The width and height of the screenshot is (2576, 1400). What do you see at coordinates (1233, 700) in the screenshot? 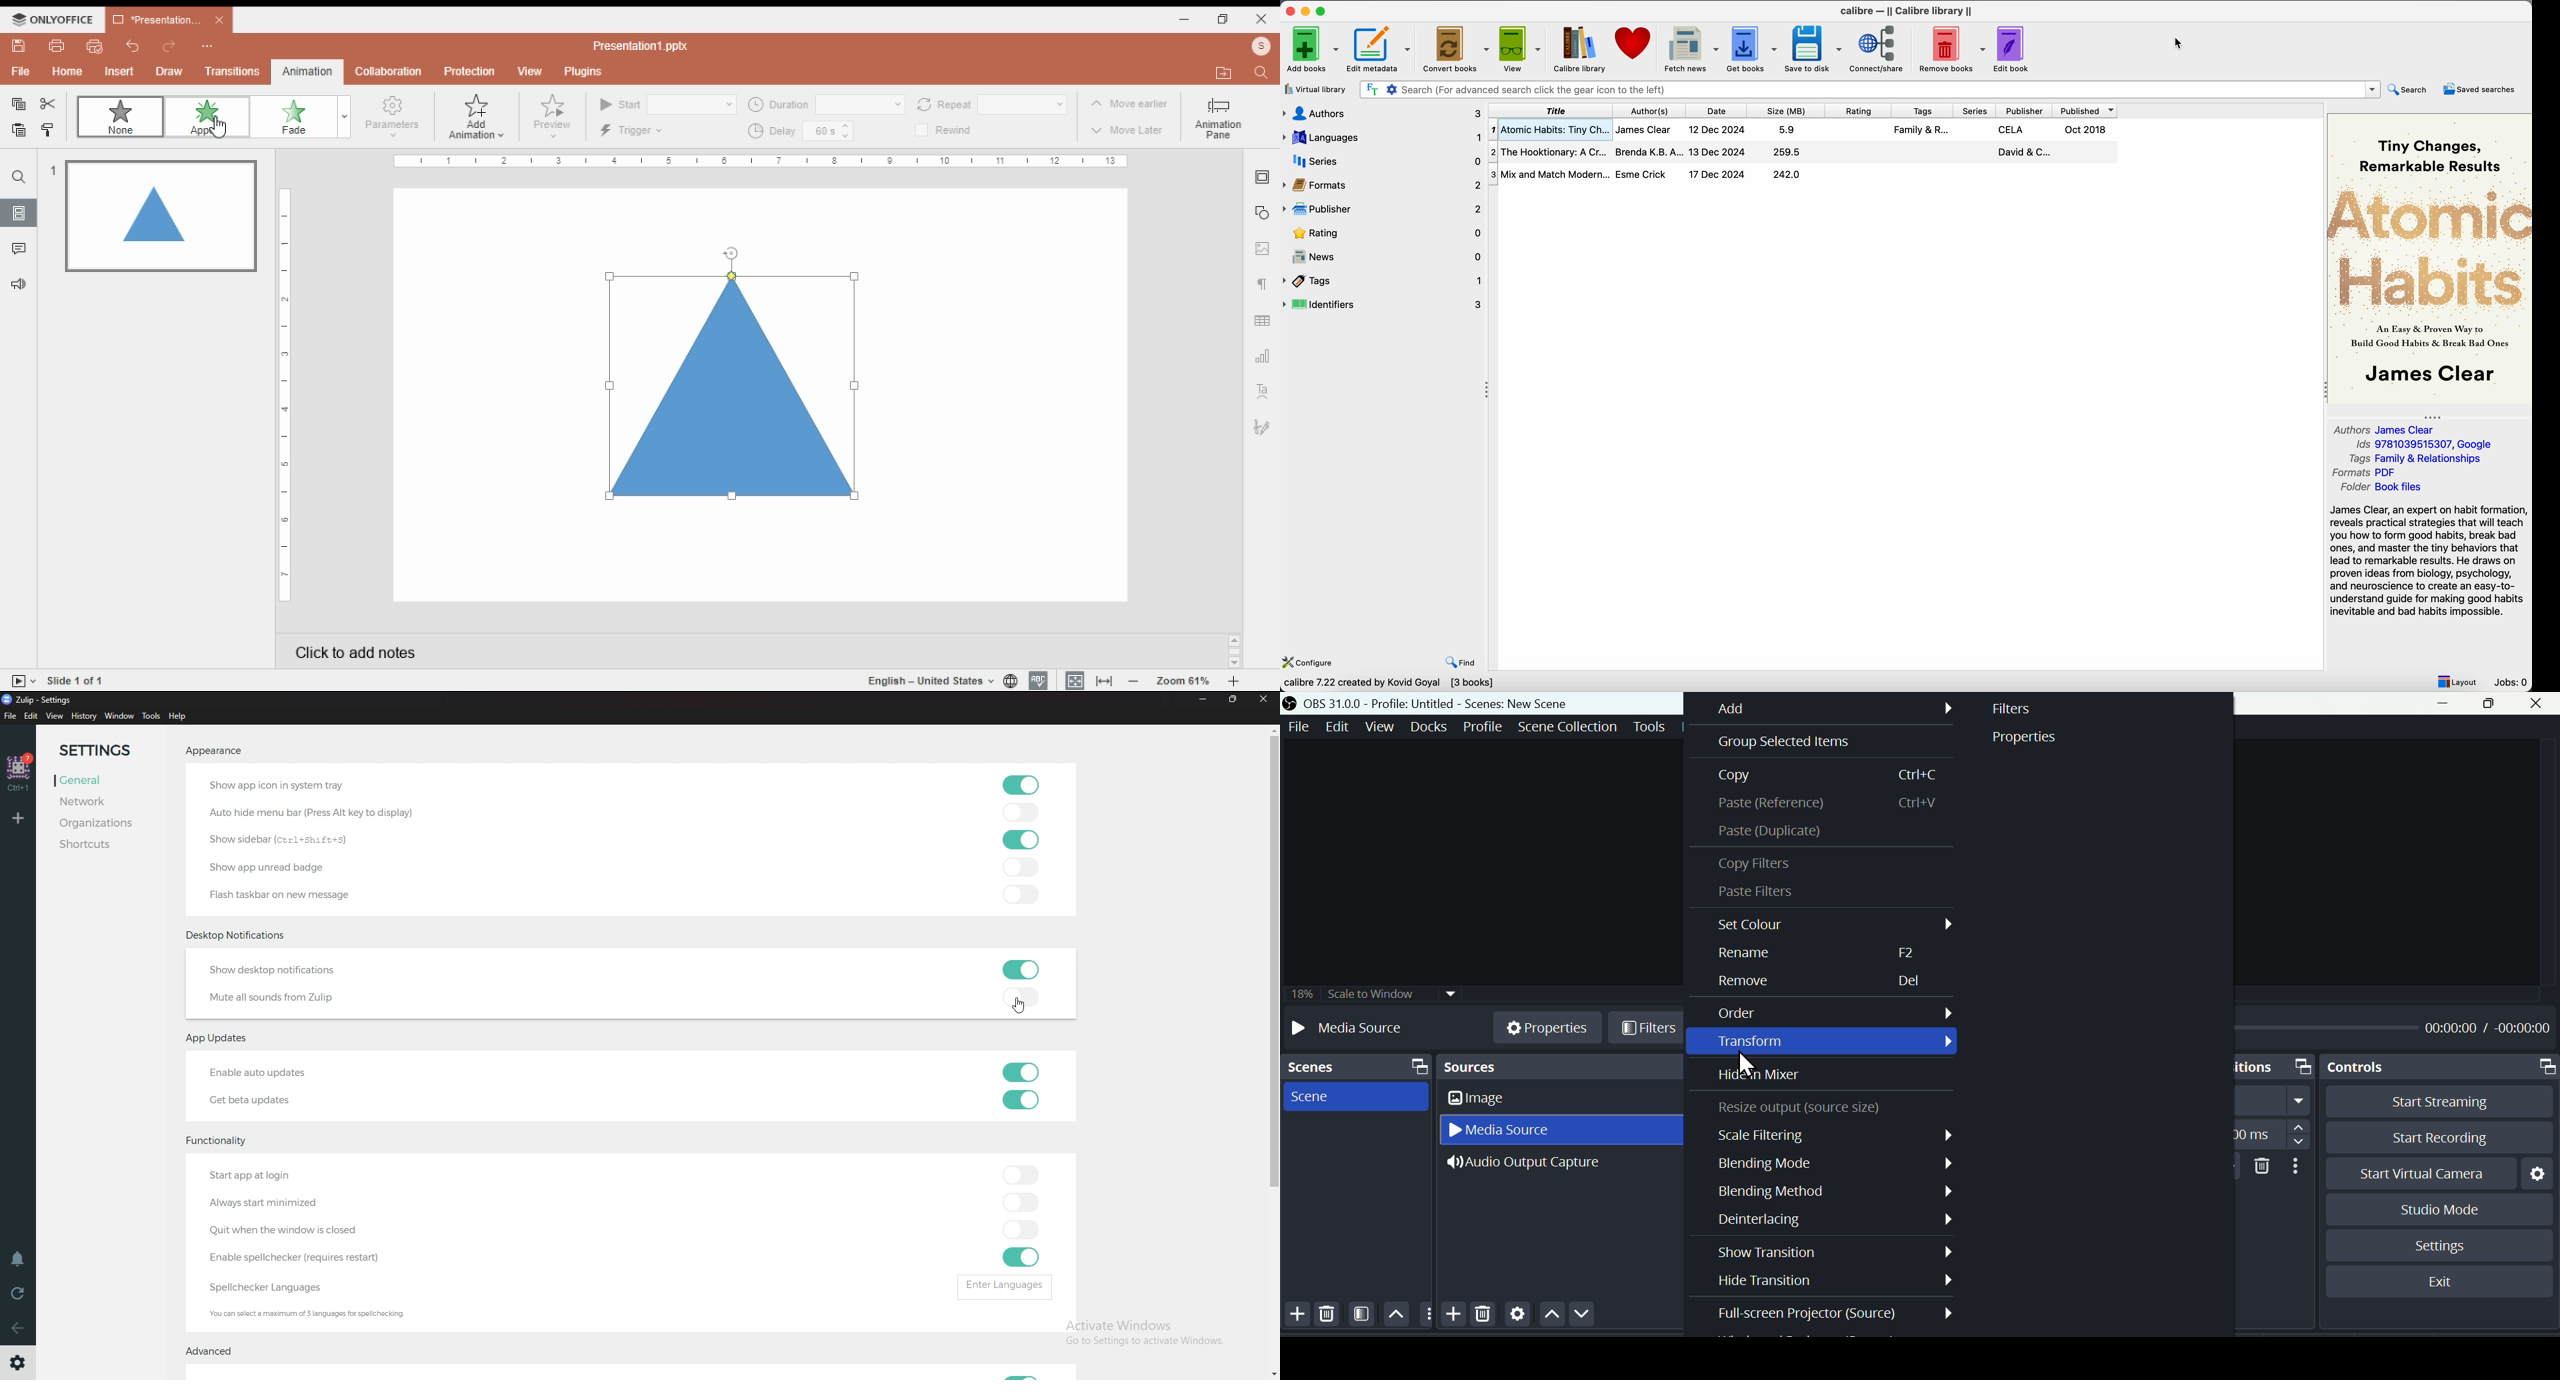
I see `Resize` at bounding box center [1233, 700].